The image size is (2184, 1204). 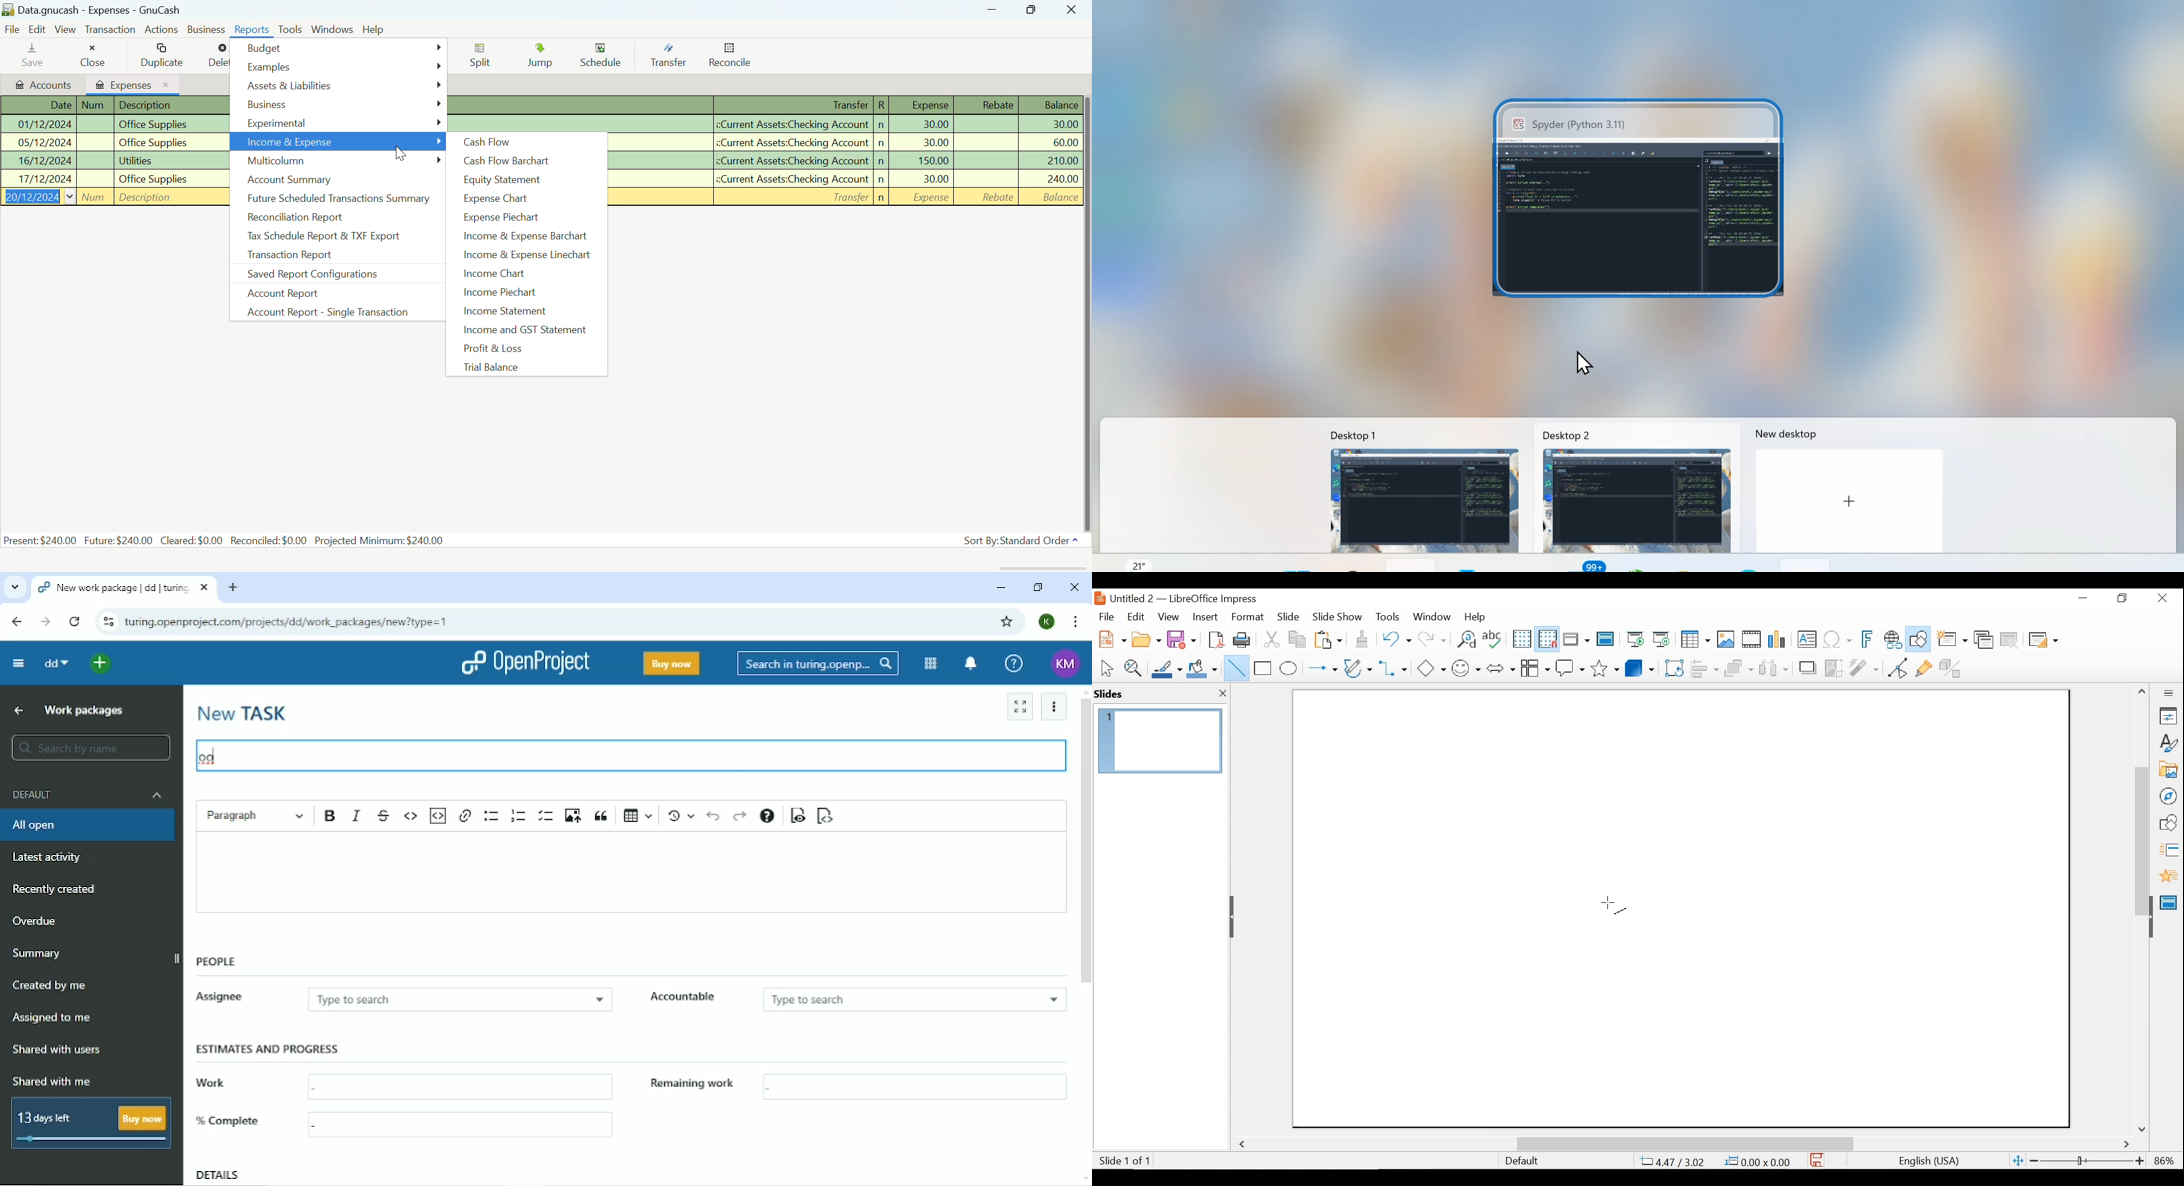 What do you see at coordinates (14, 585) in the screenshot?
I see `list of tabs` at bounding box center [14, 585].